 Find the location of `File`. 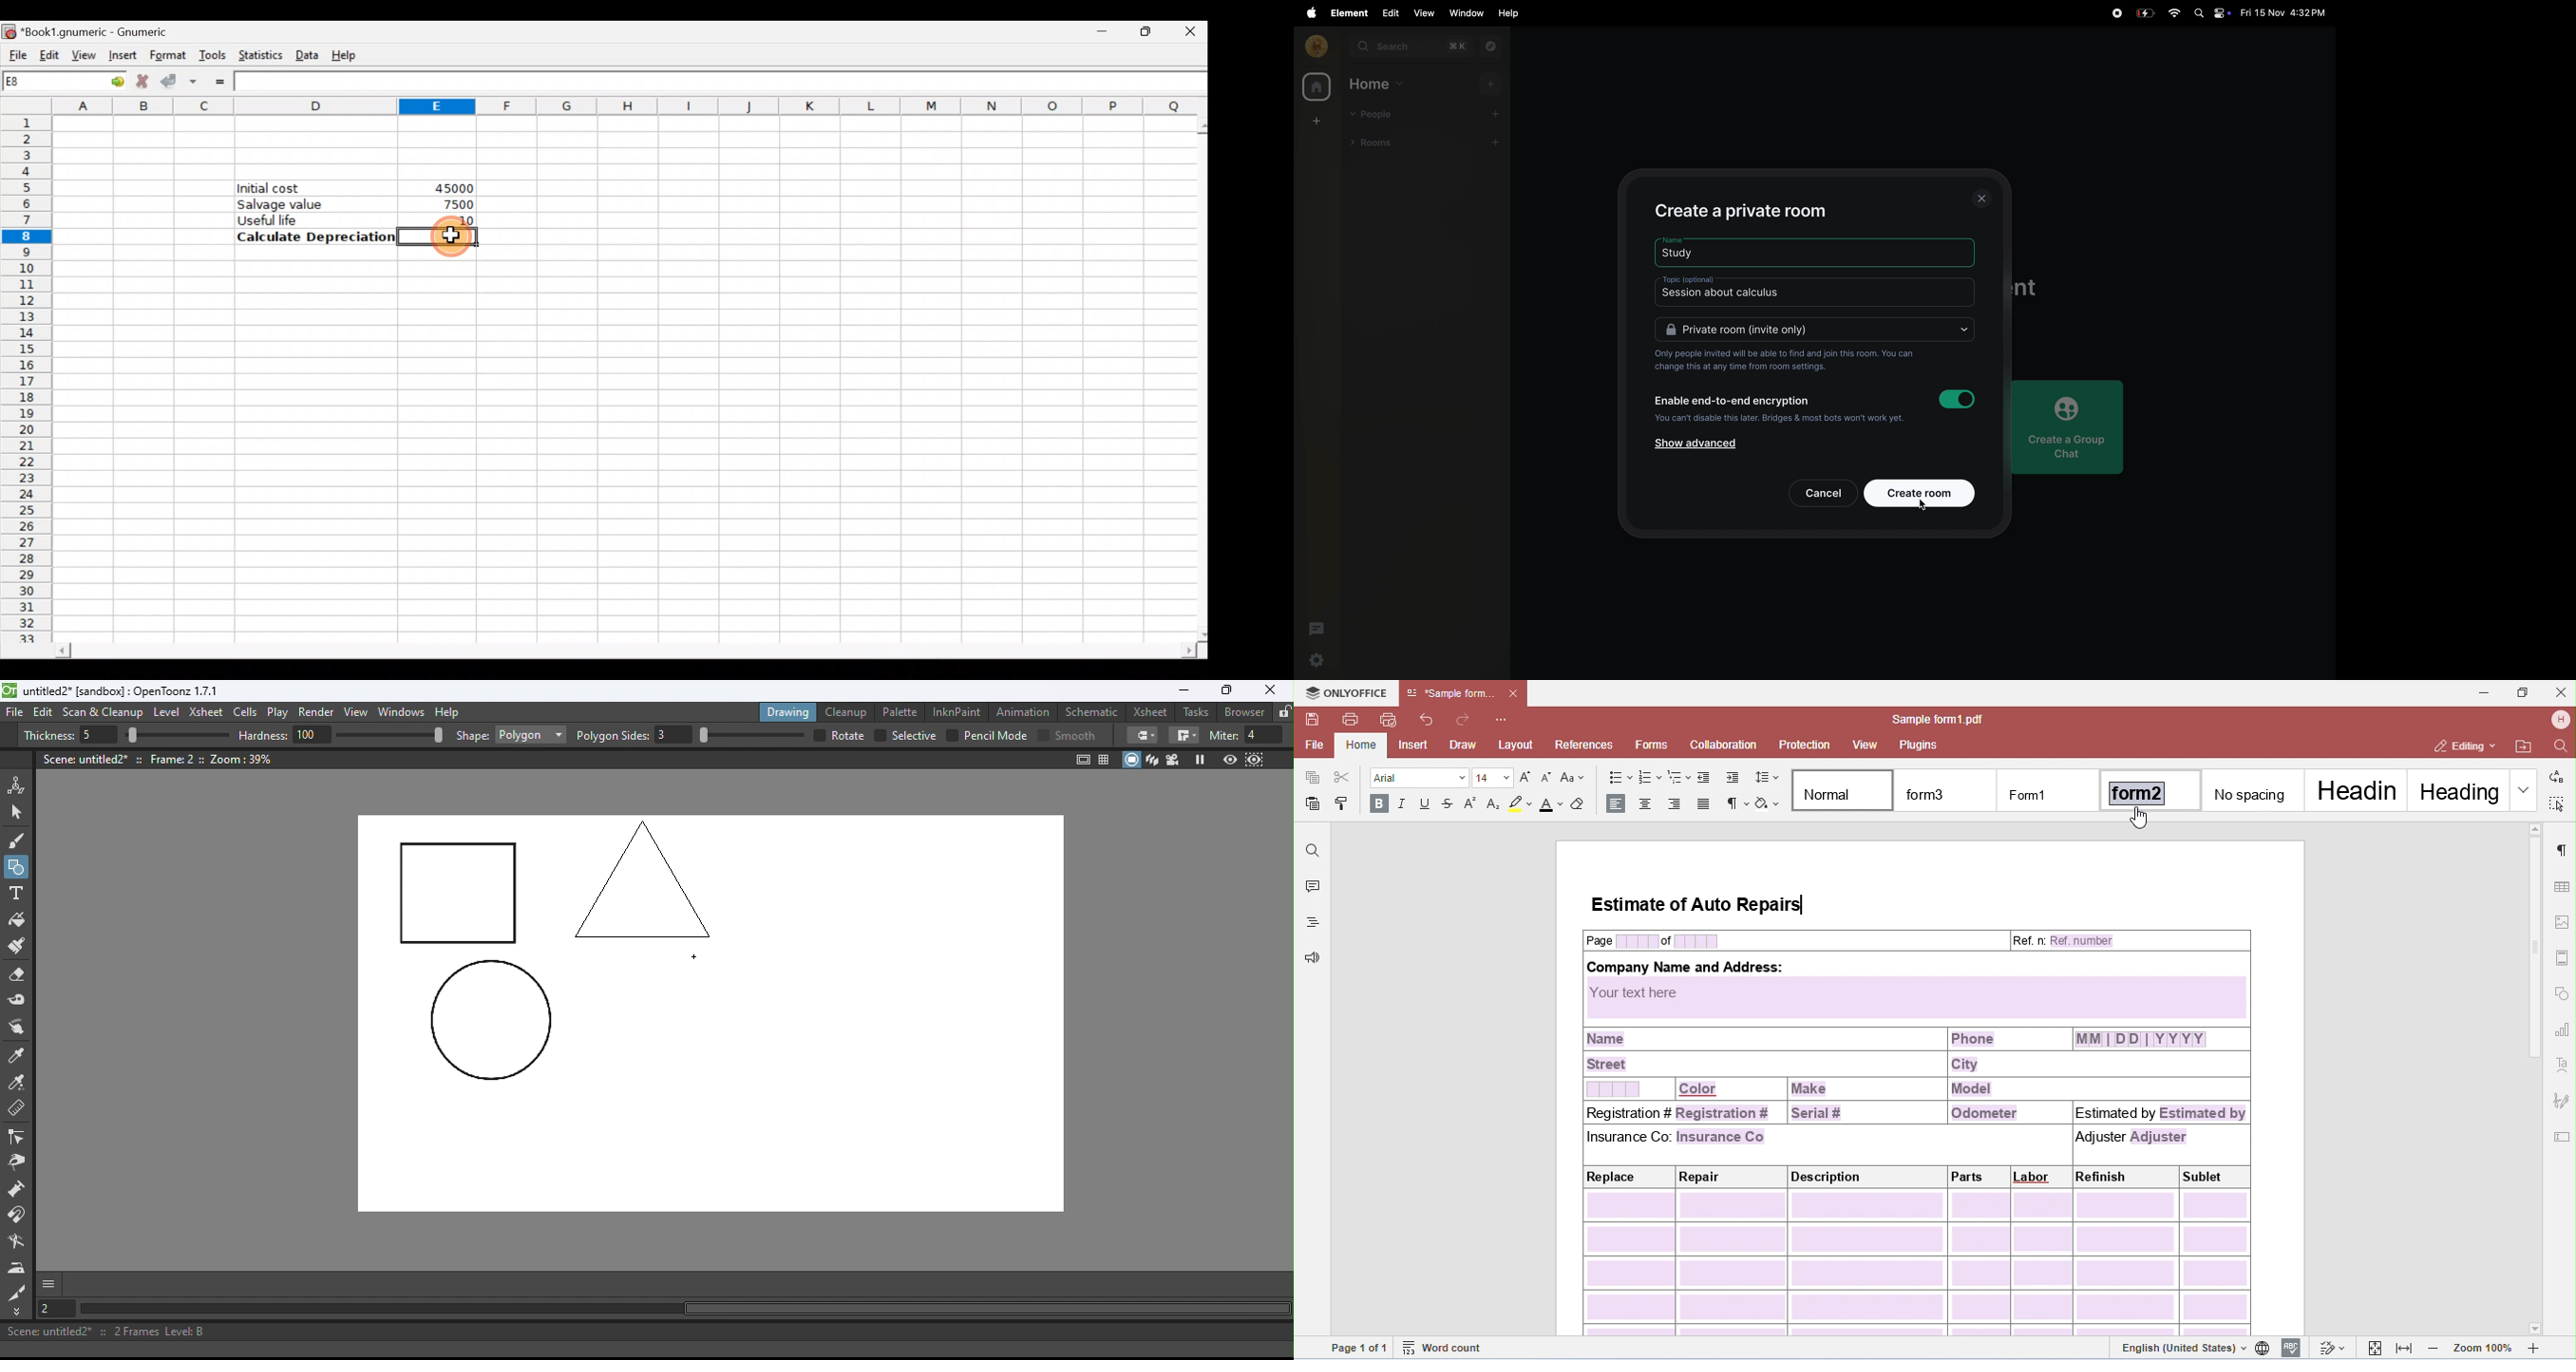

File is located at coordinates (16, 52).